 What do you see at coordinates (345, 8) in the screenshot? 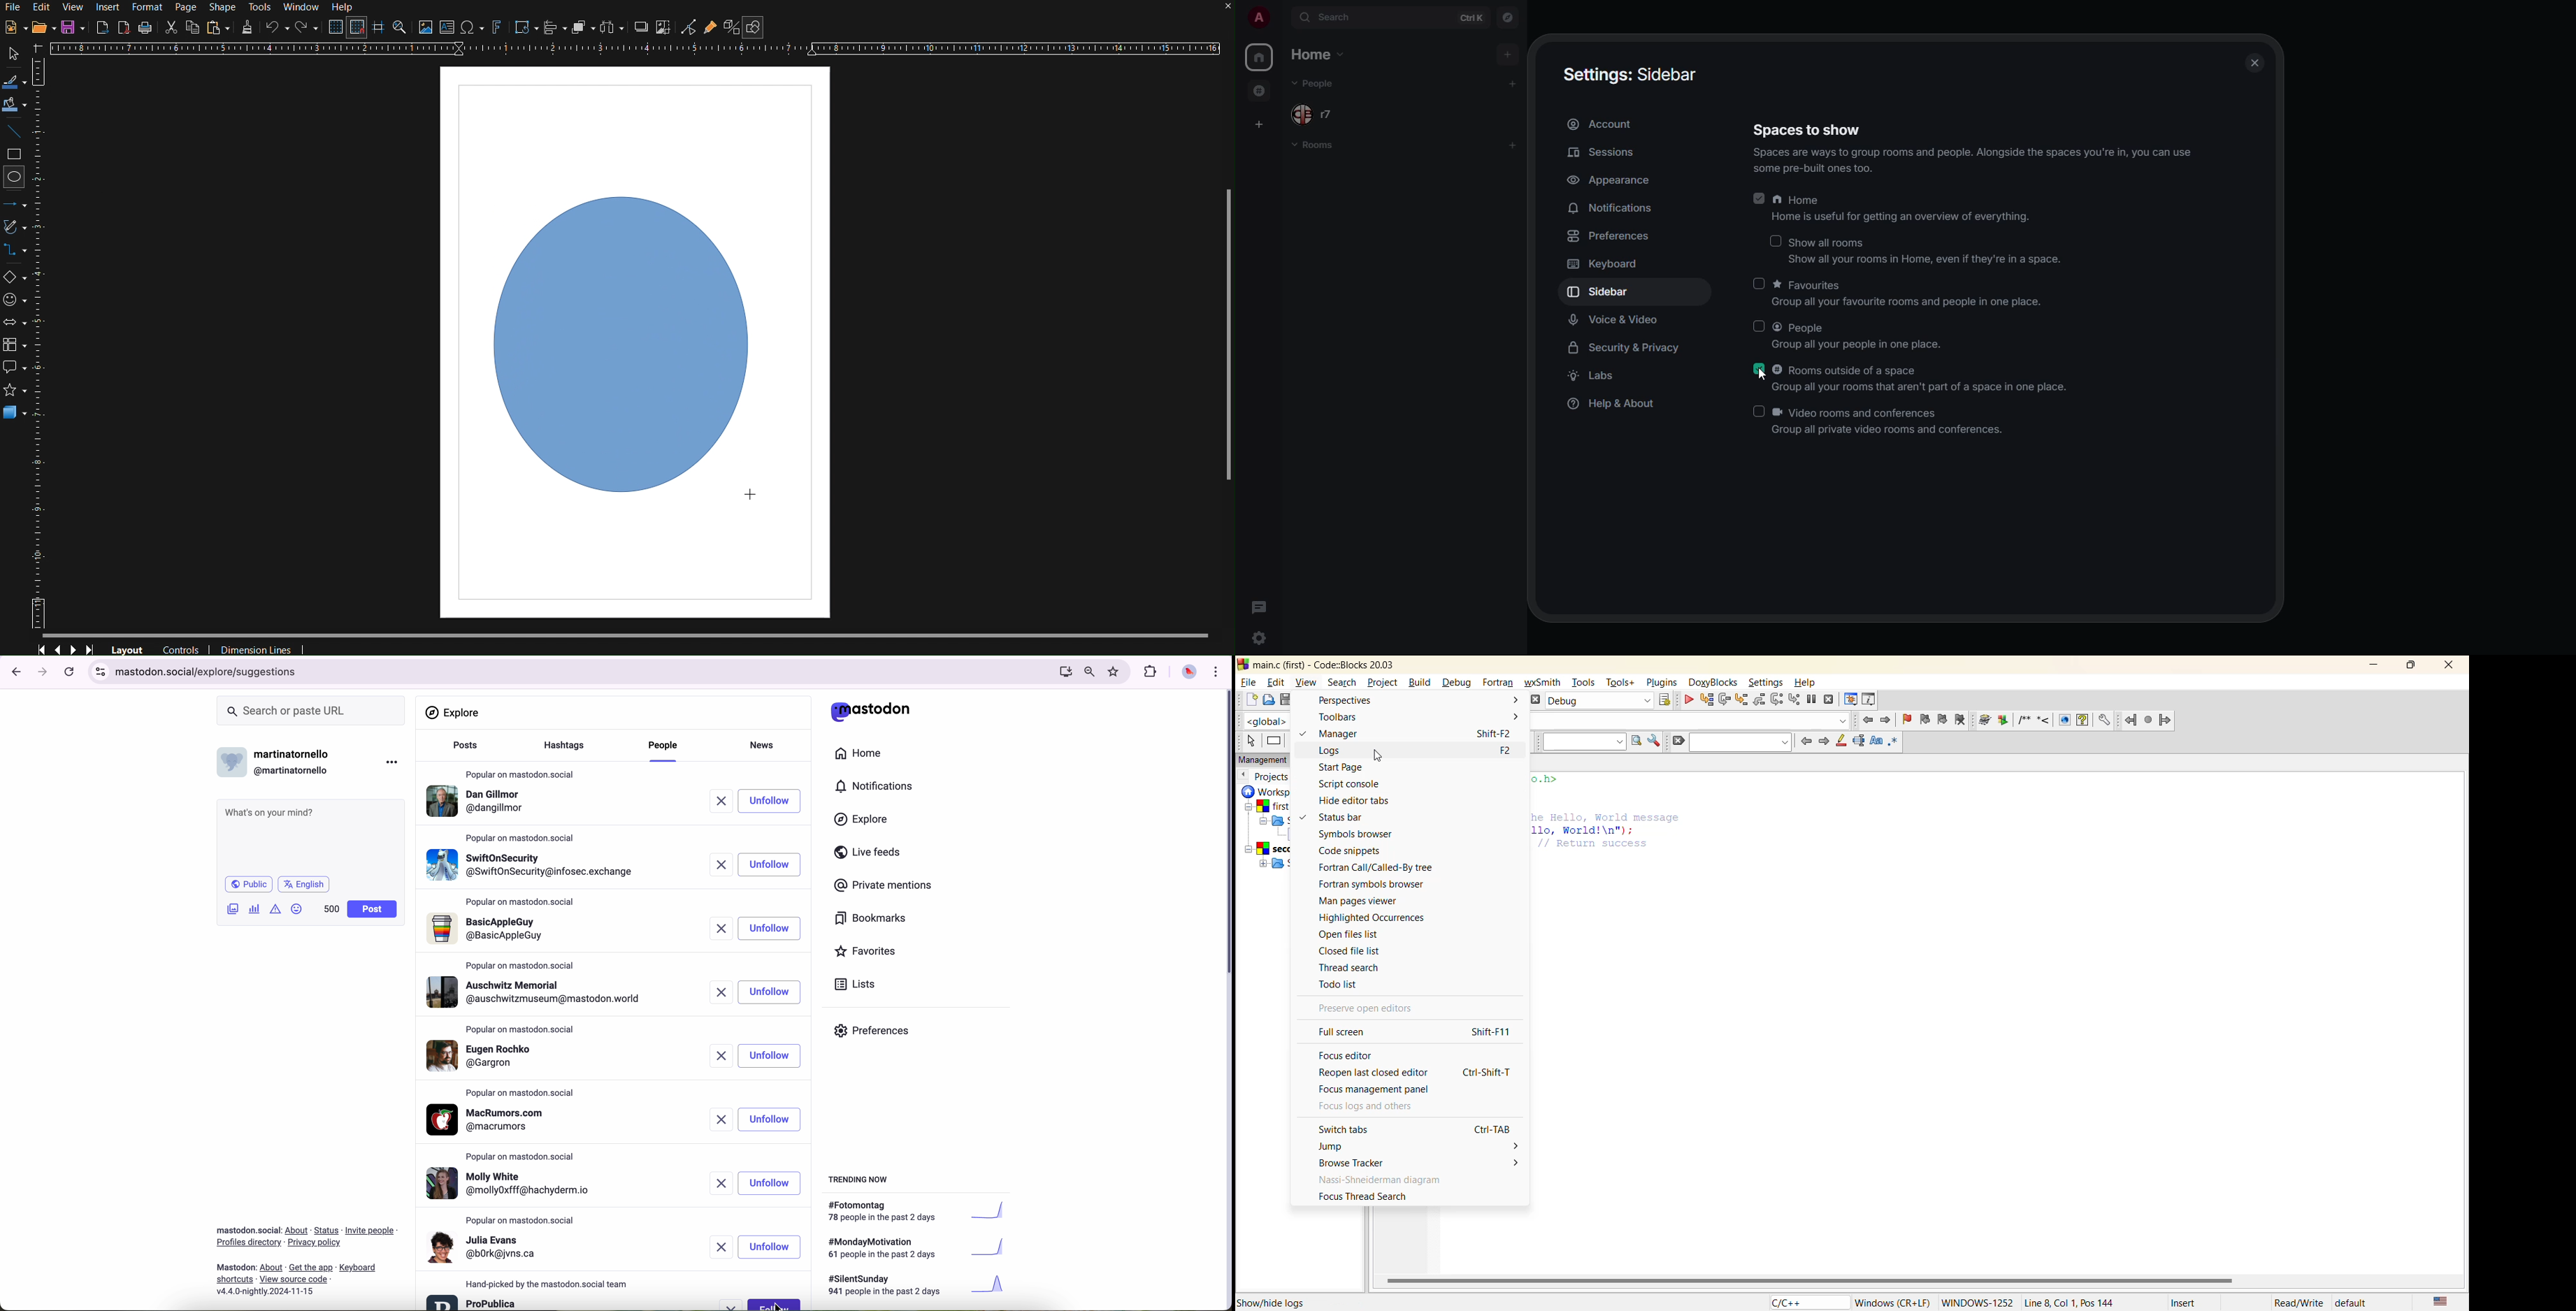
I see `Help` at bounding box center [345, 8].